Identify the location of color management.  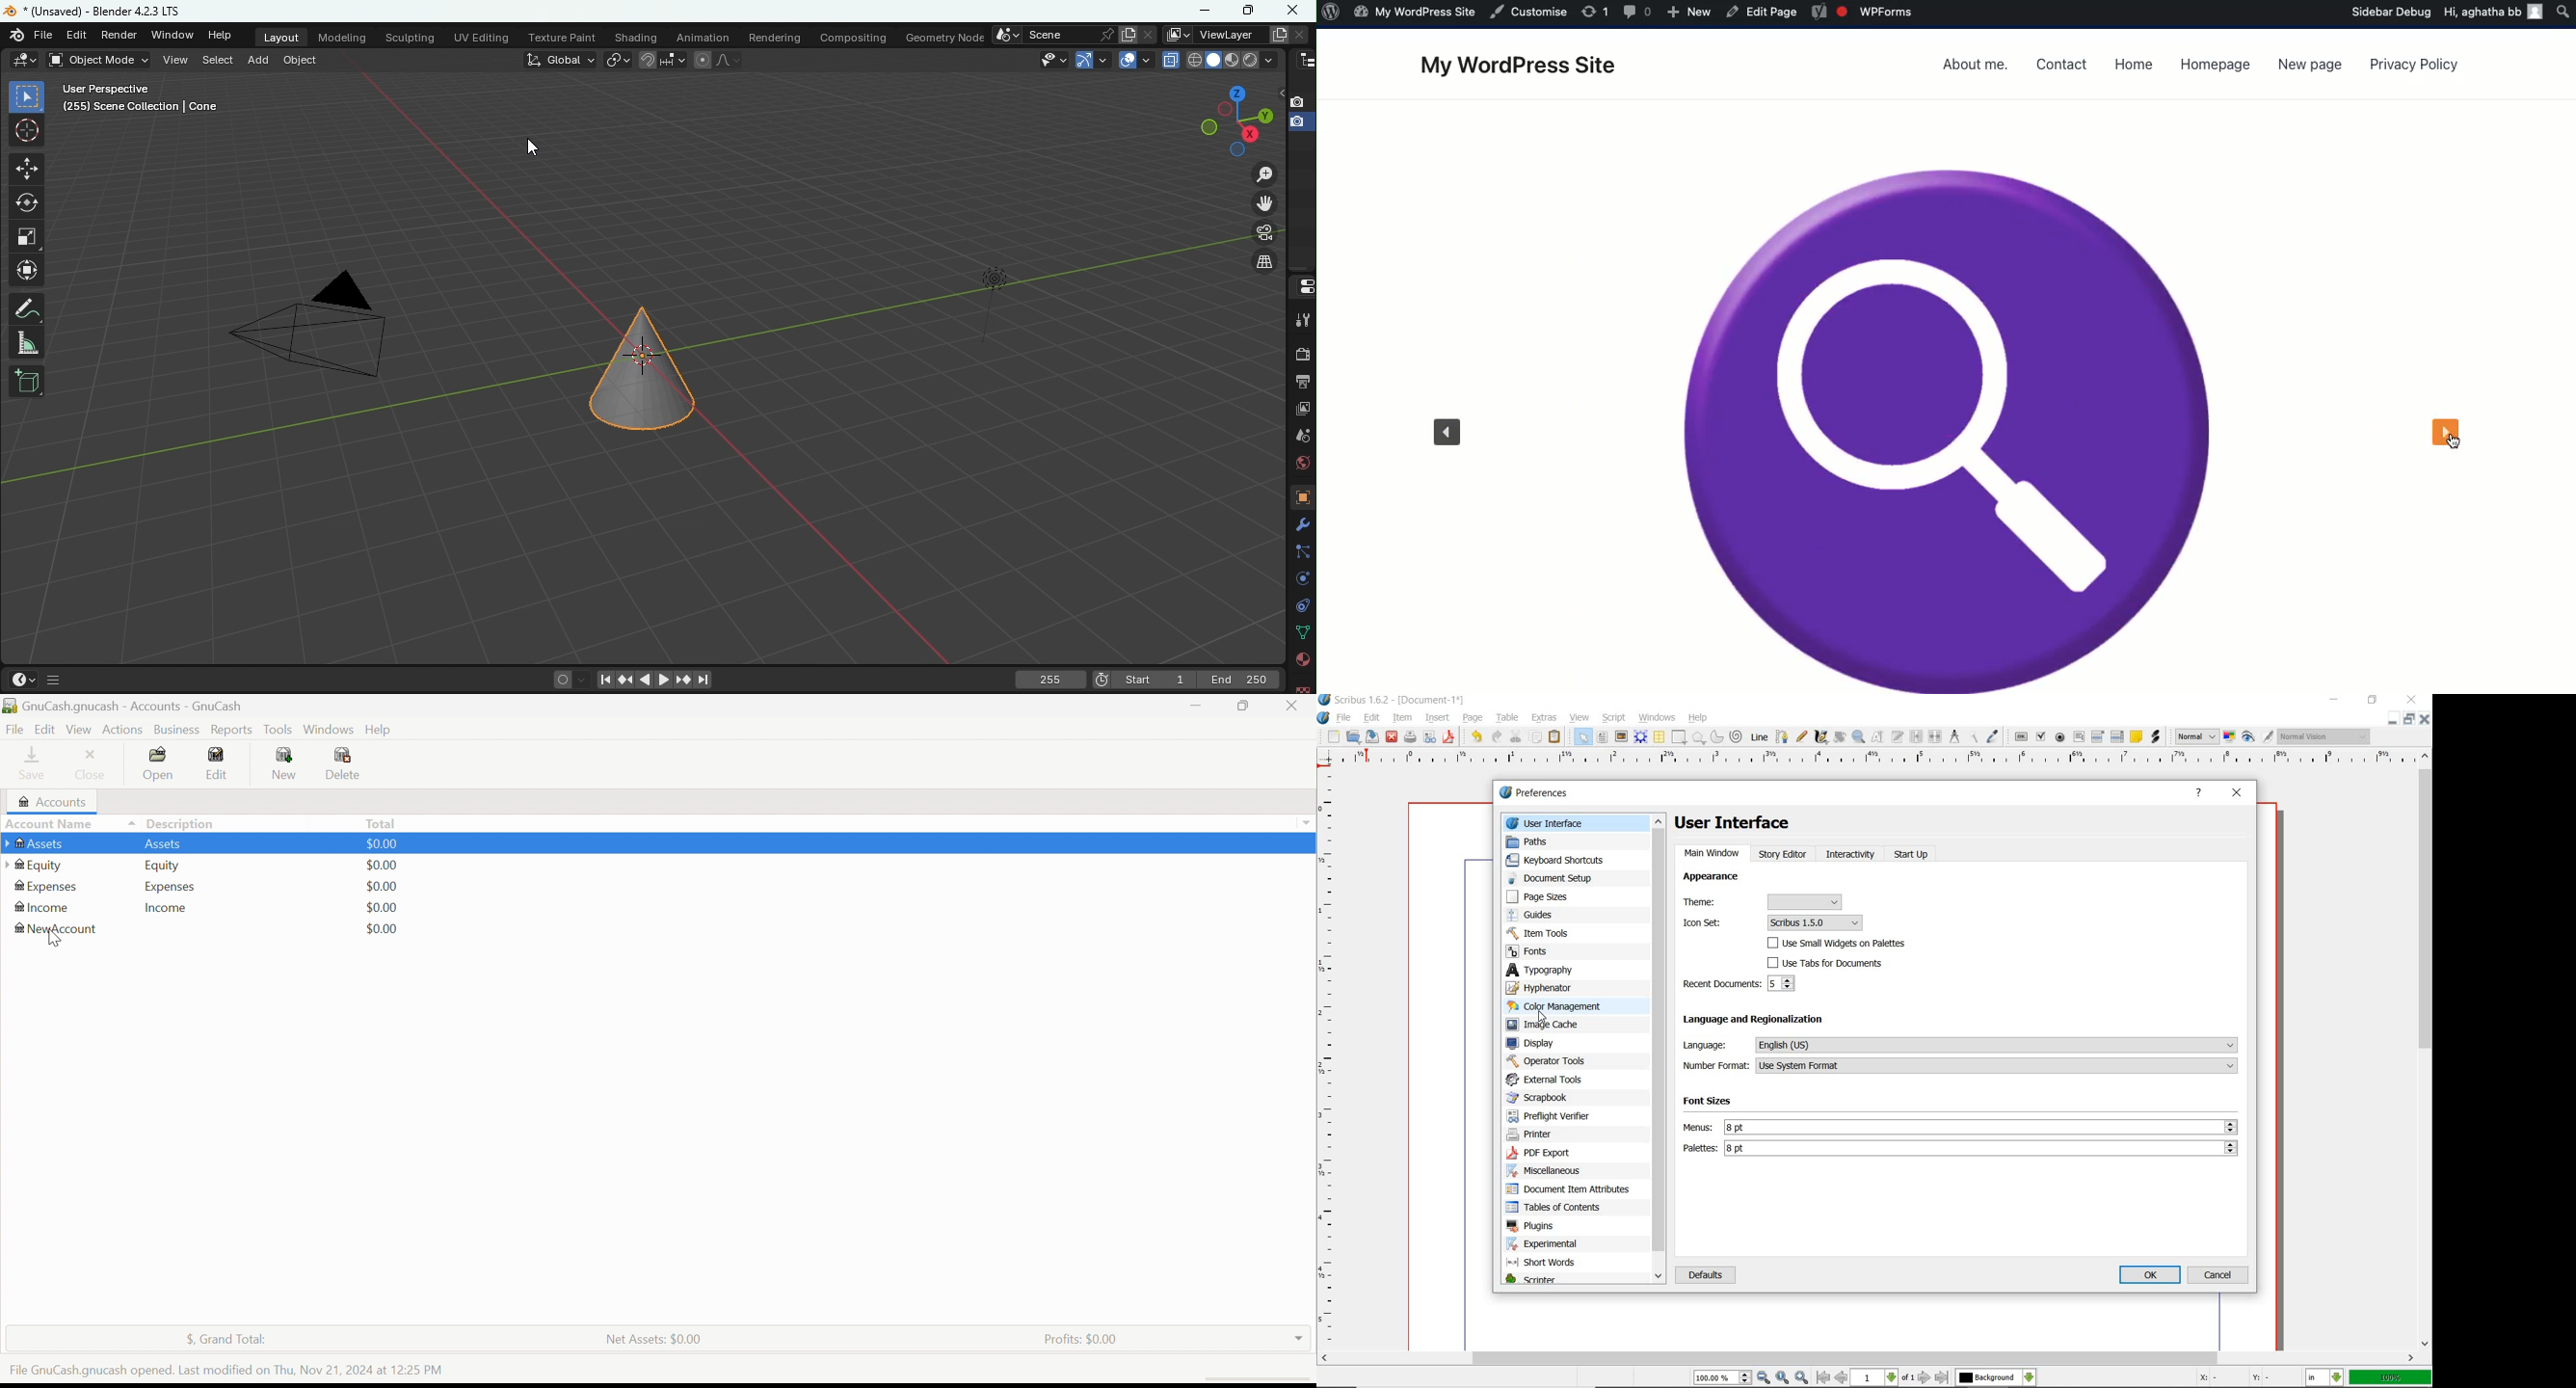
(1559, 1006).